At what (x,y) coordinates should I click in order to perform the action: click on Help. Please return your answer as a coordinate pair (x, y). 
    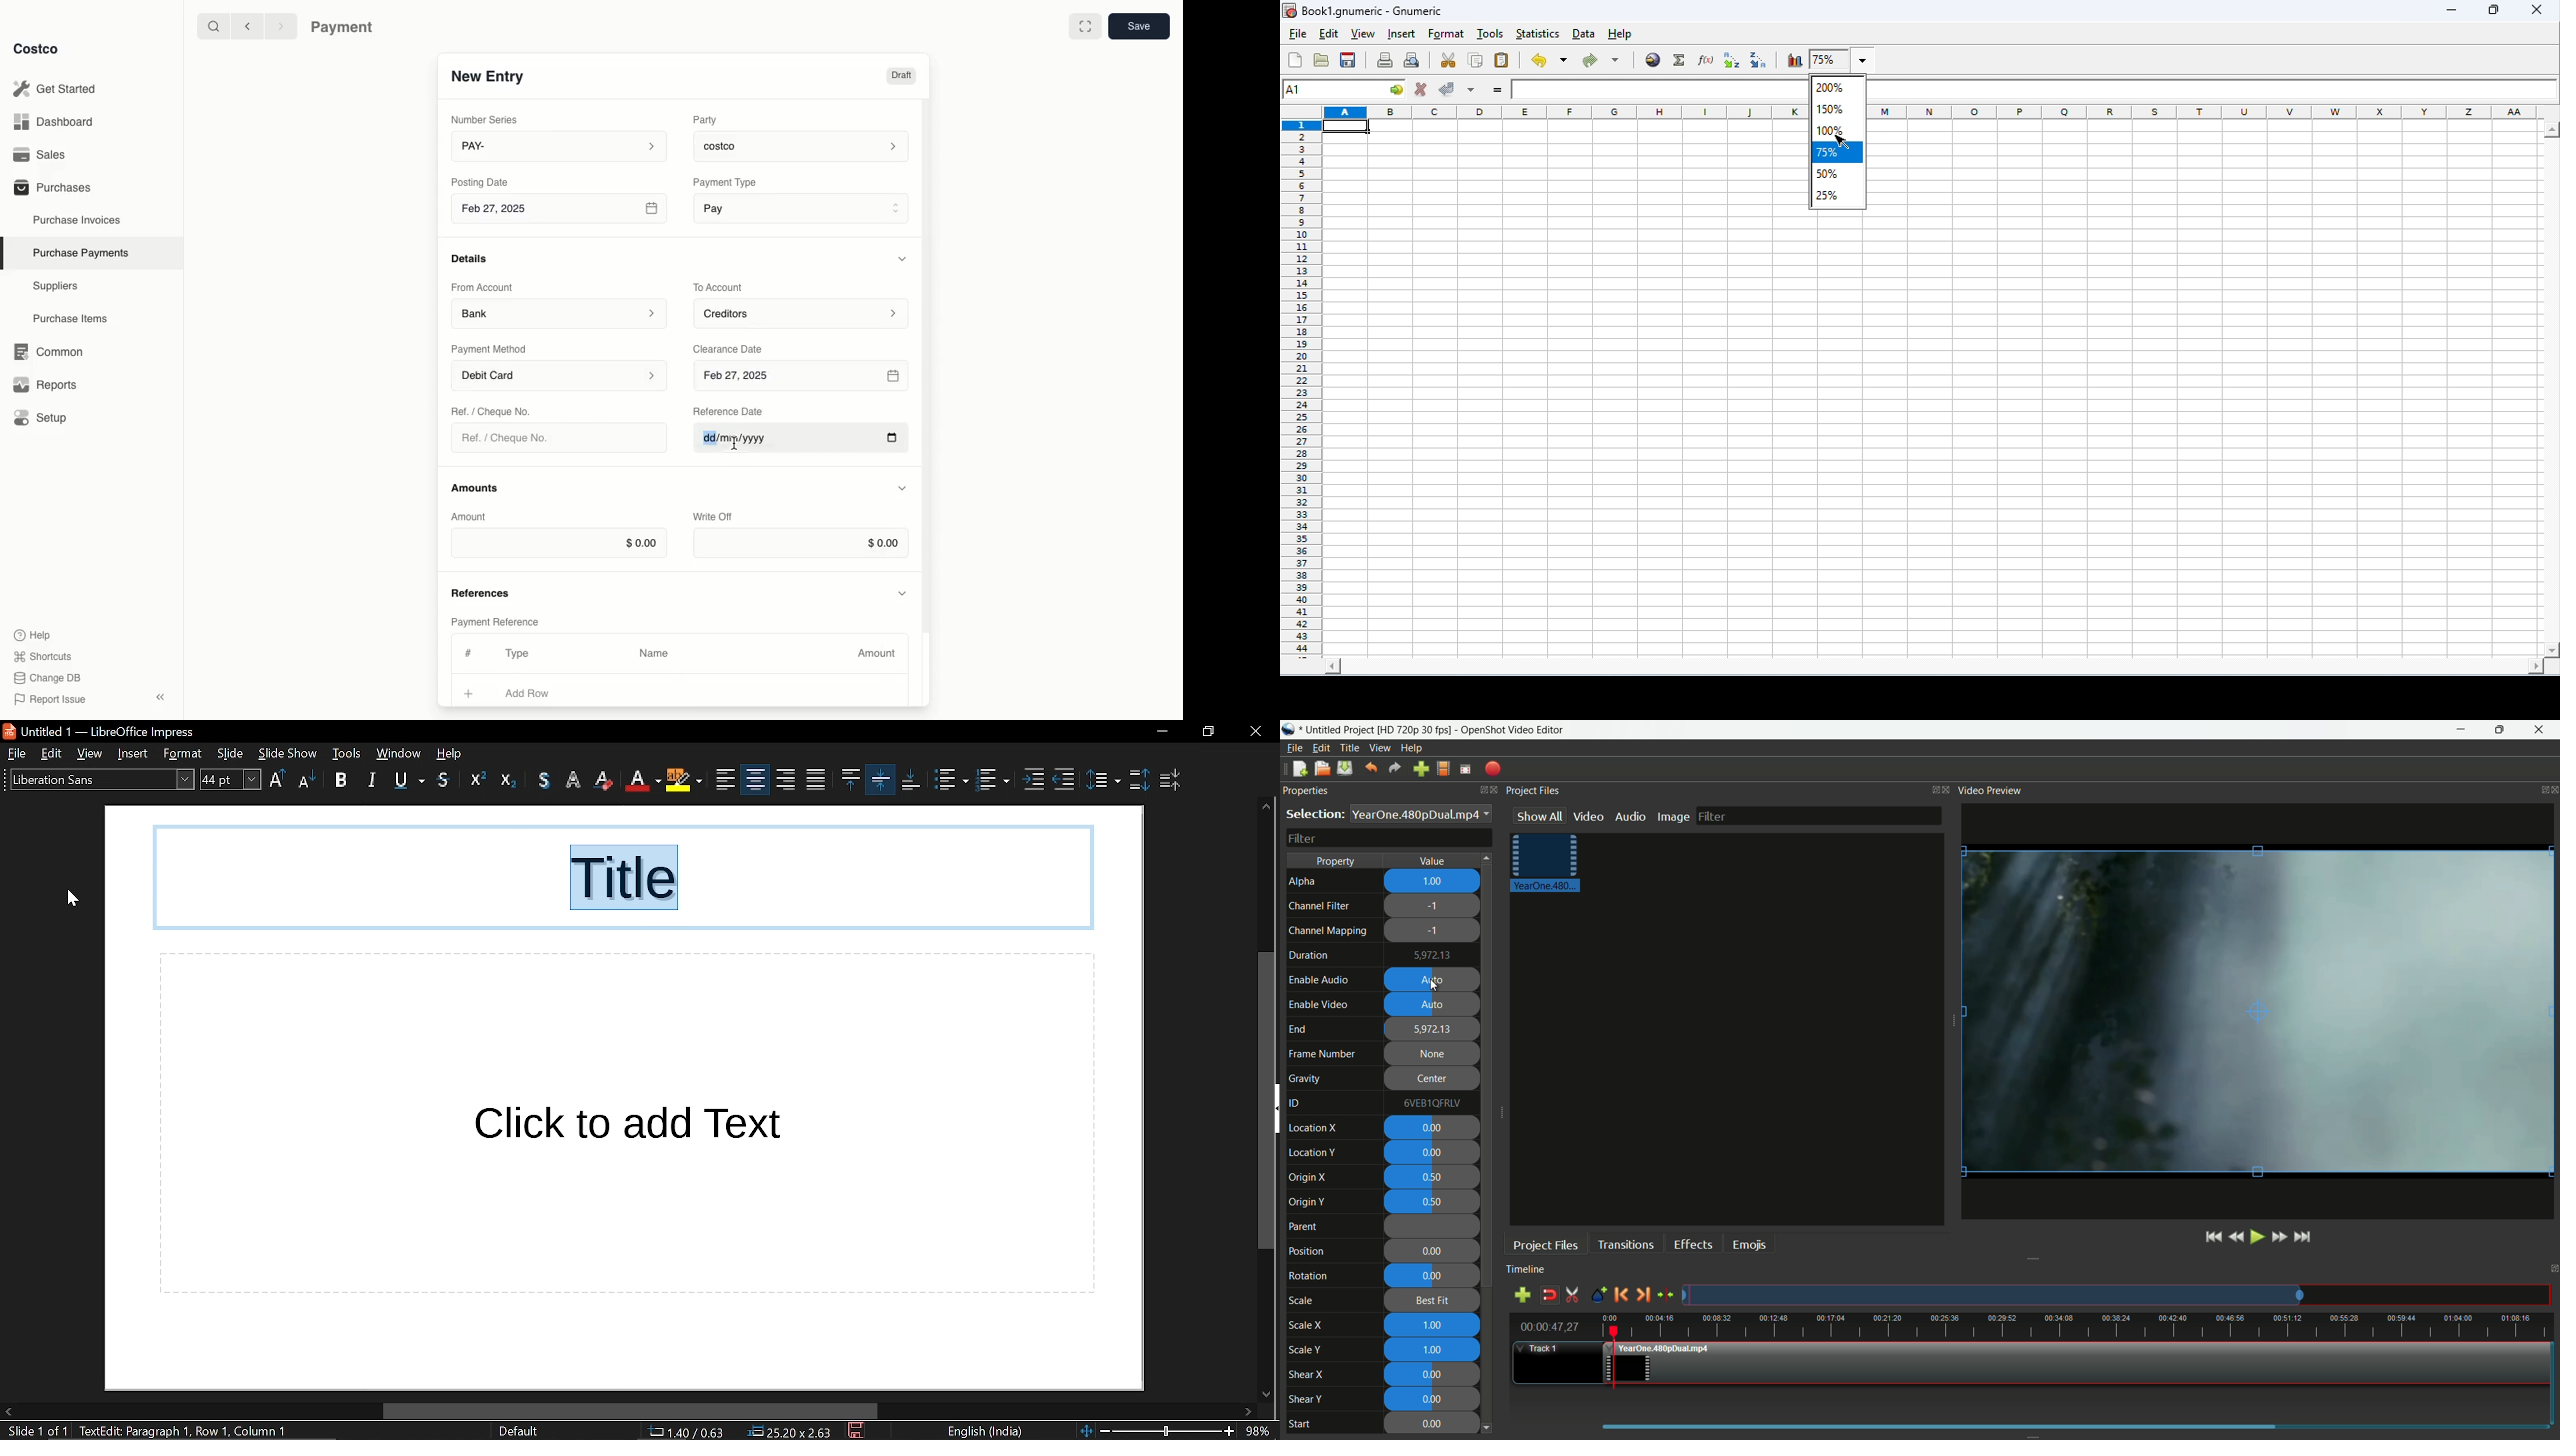
    Looking at the image, I should click on (32, 634).